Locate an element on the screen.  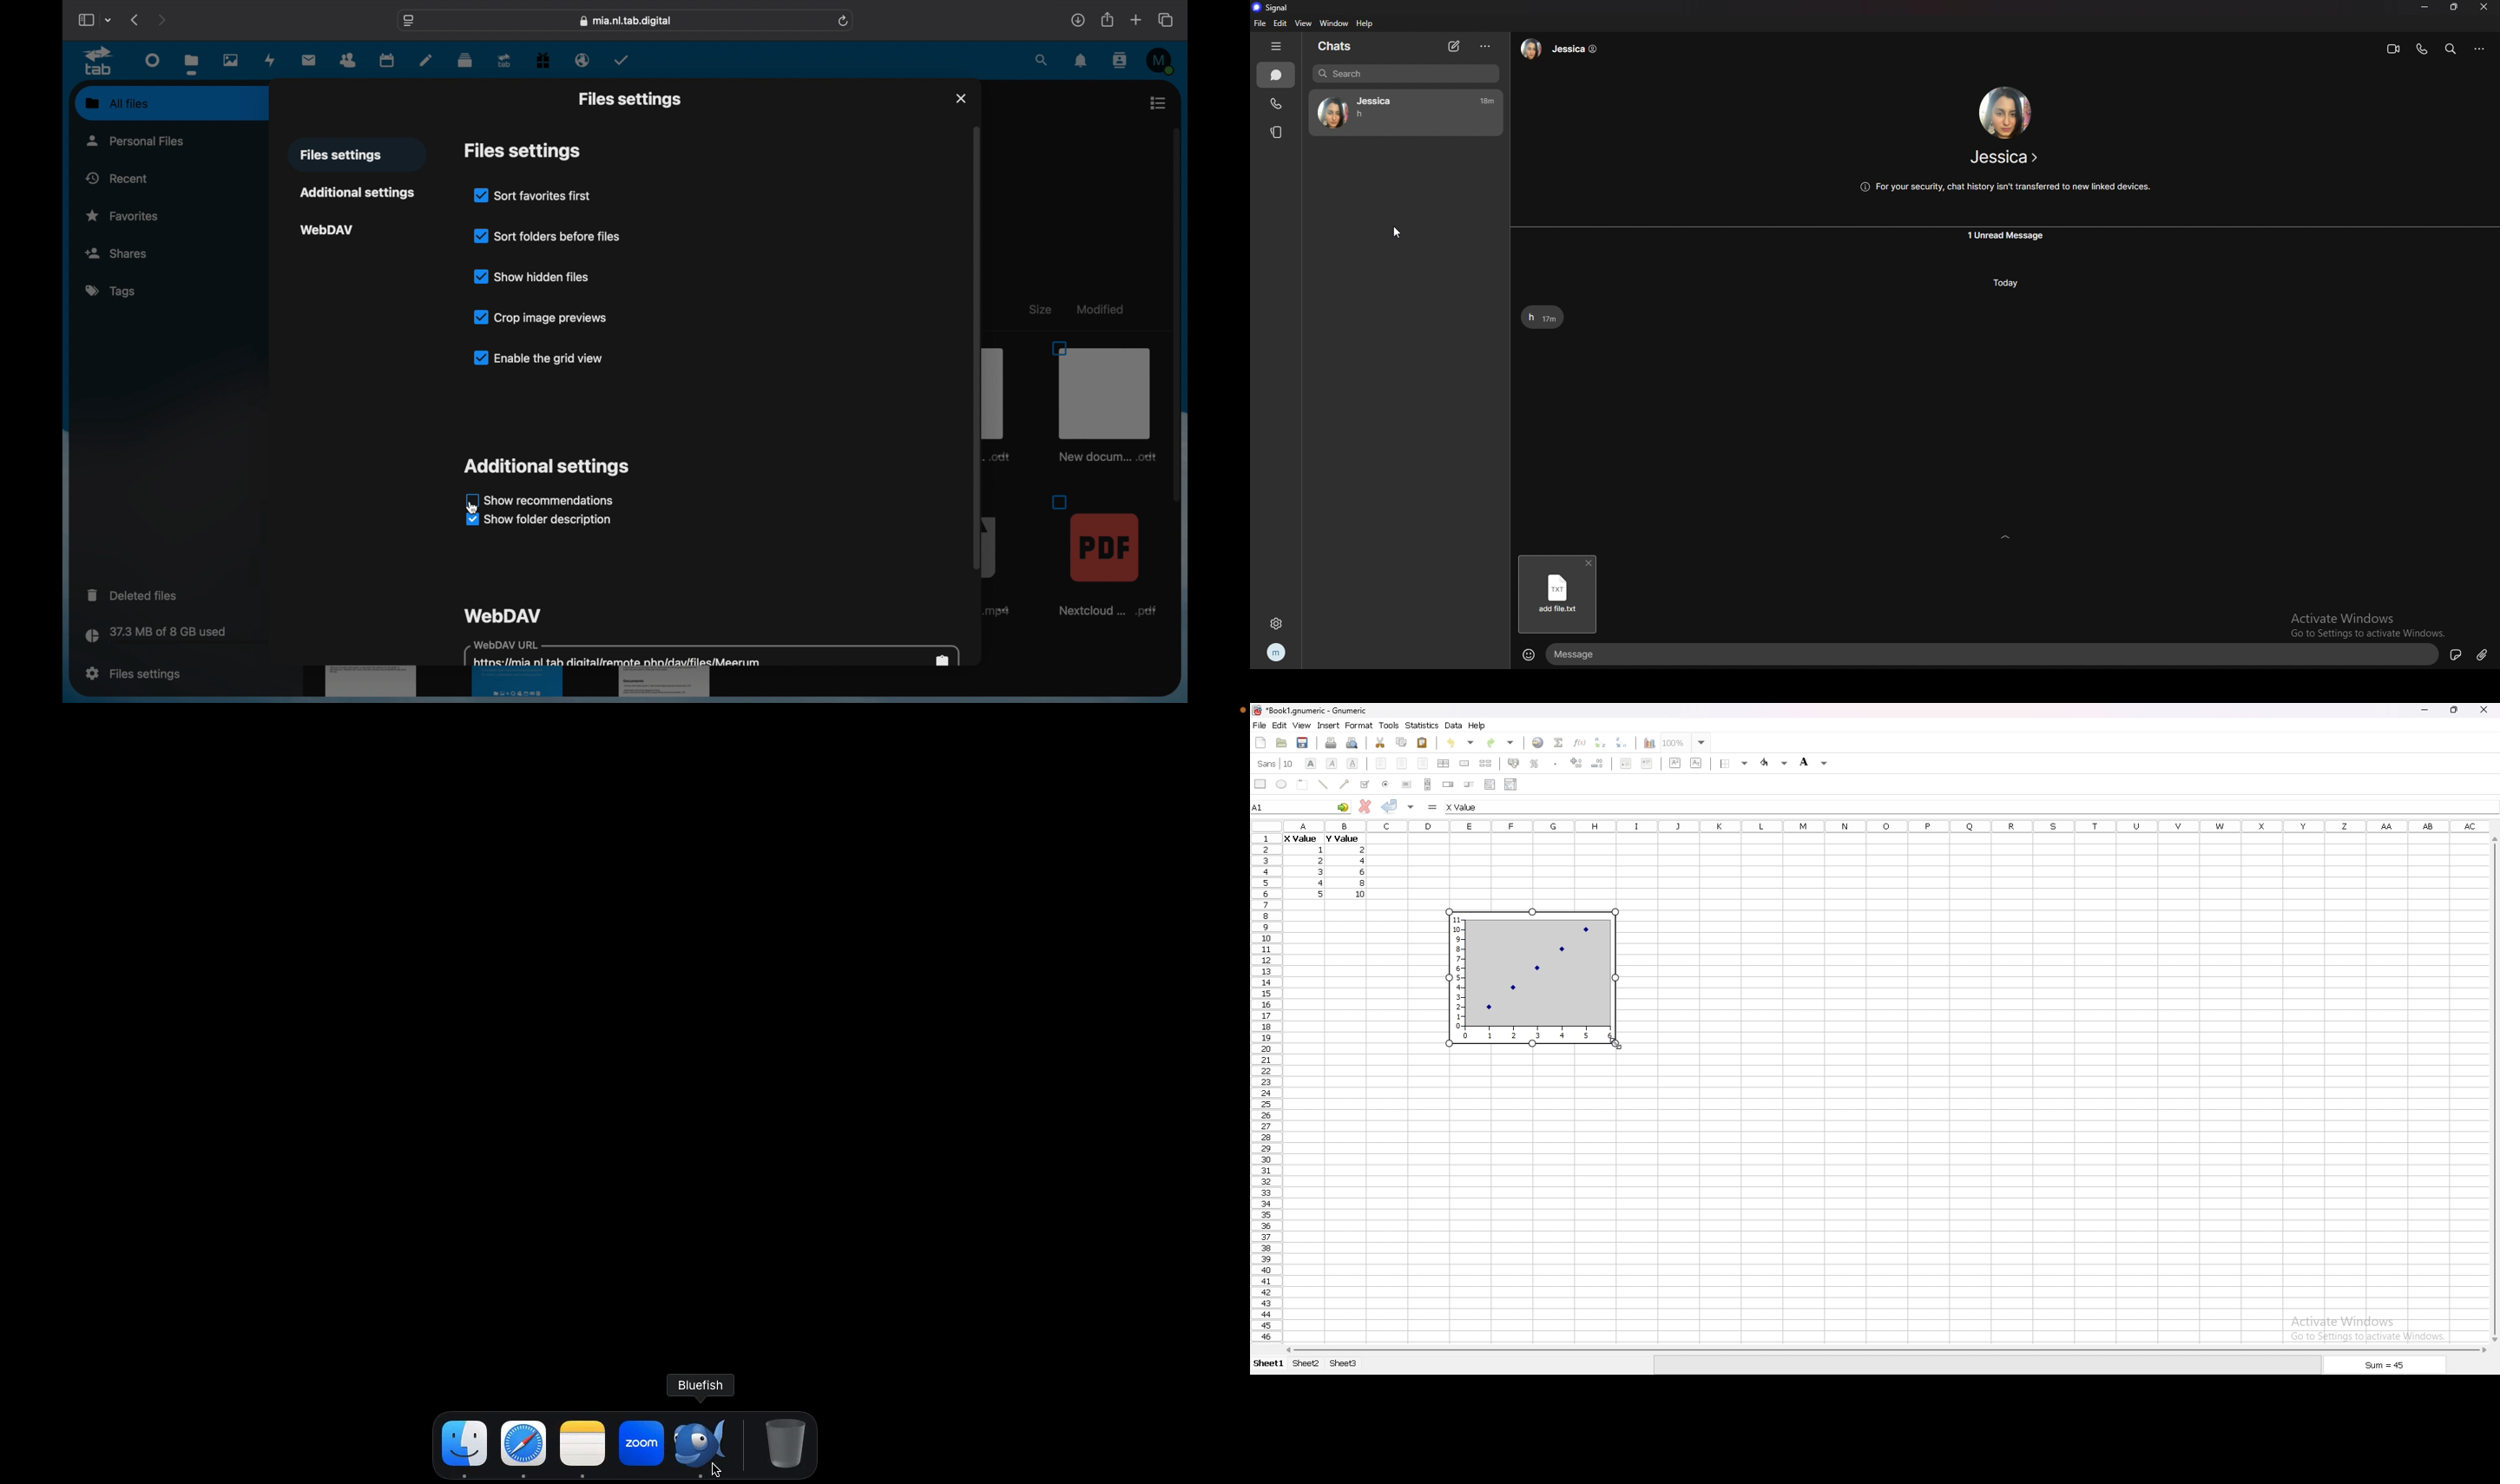
value is located at coordinates (1320, 860).